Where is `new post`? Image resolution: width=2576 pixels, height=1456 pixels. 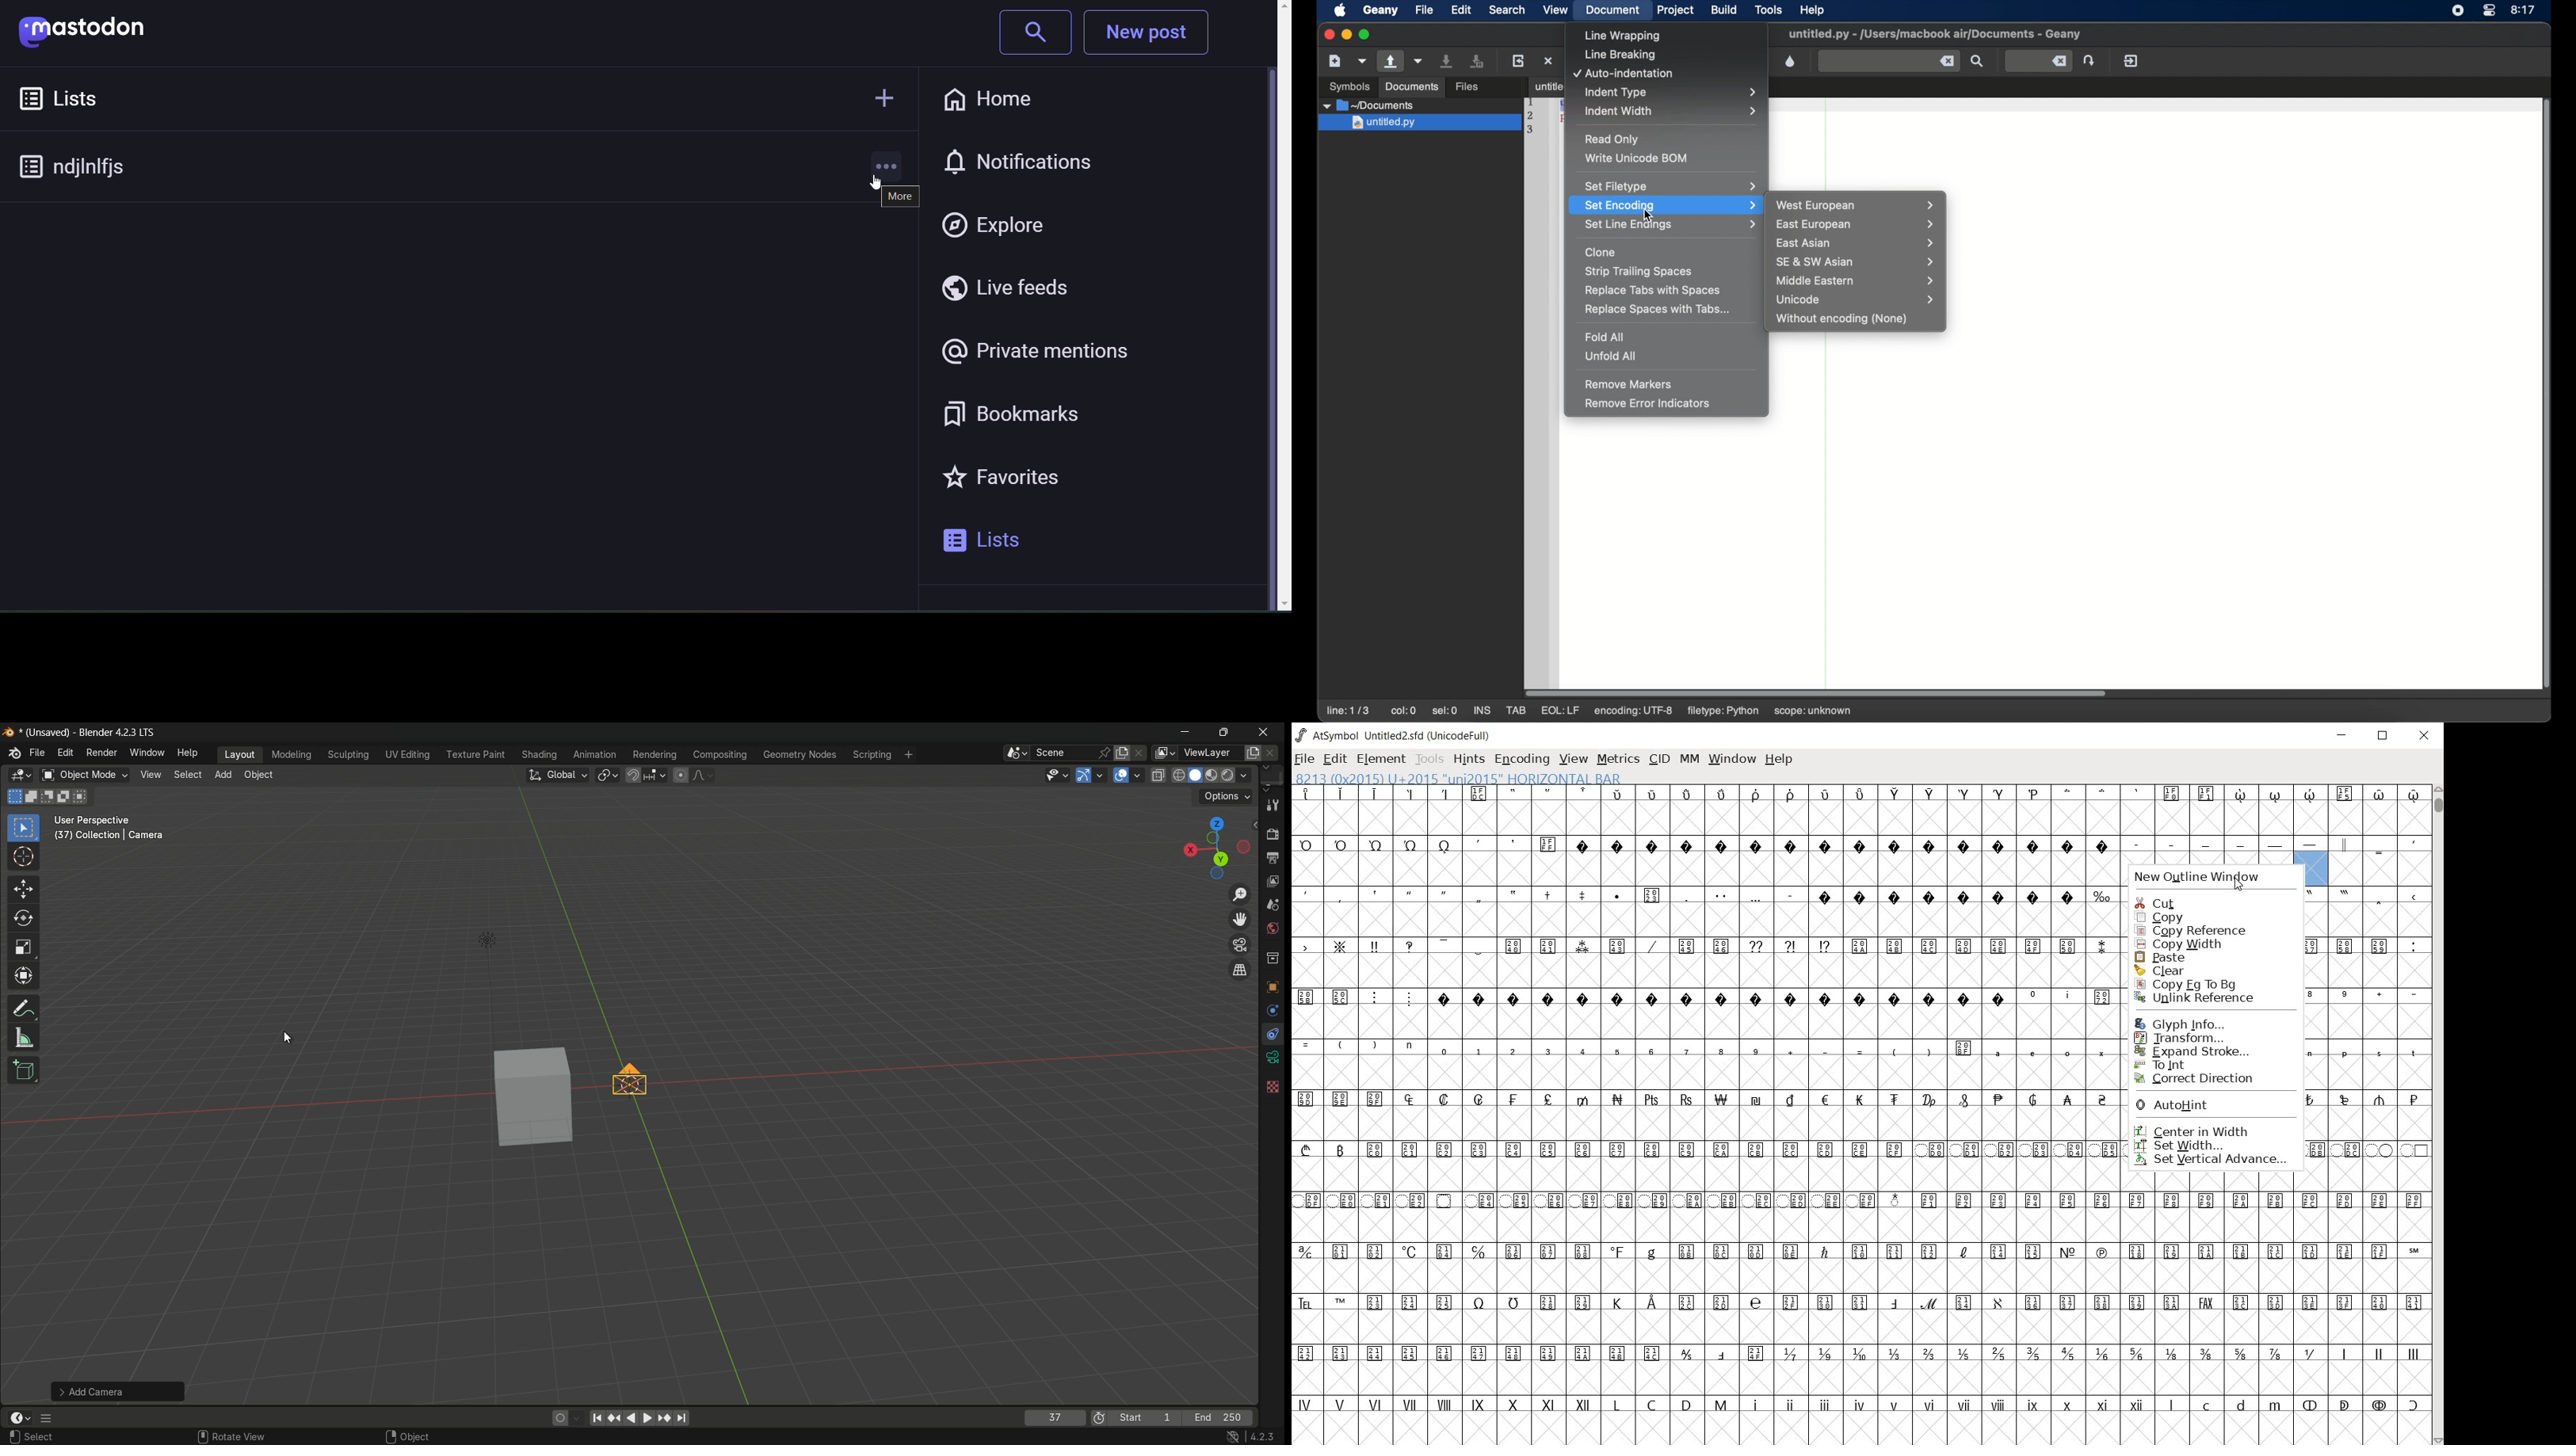 new post is located at coordinates (1157, 34).